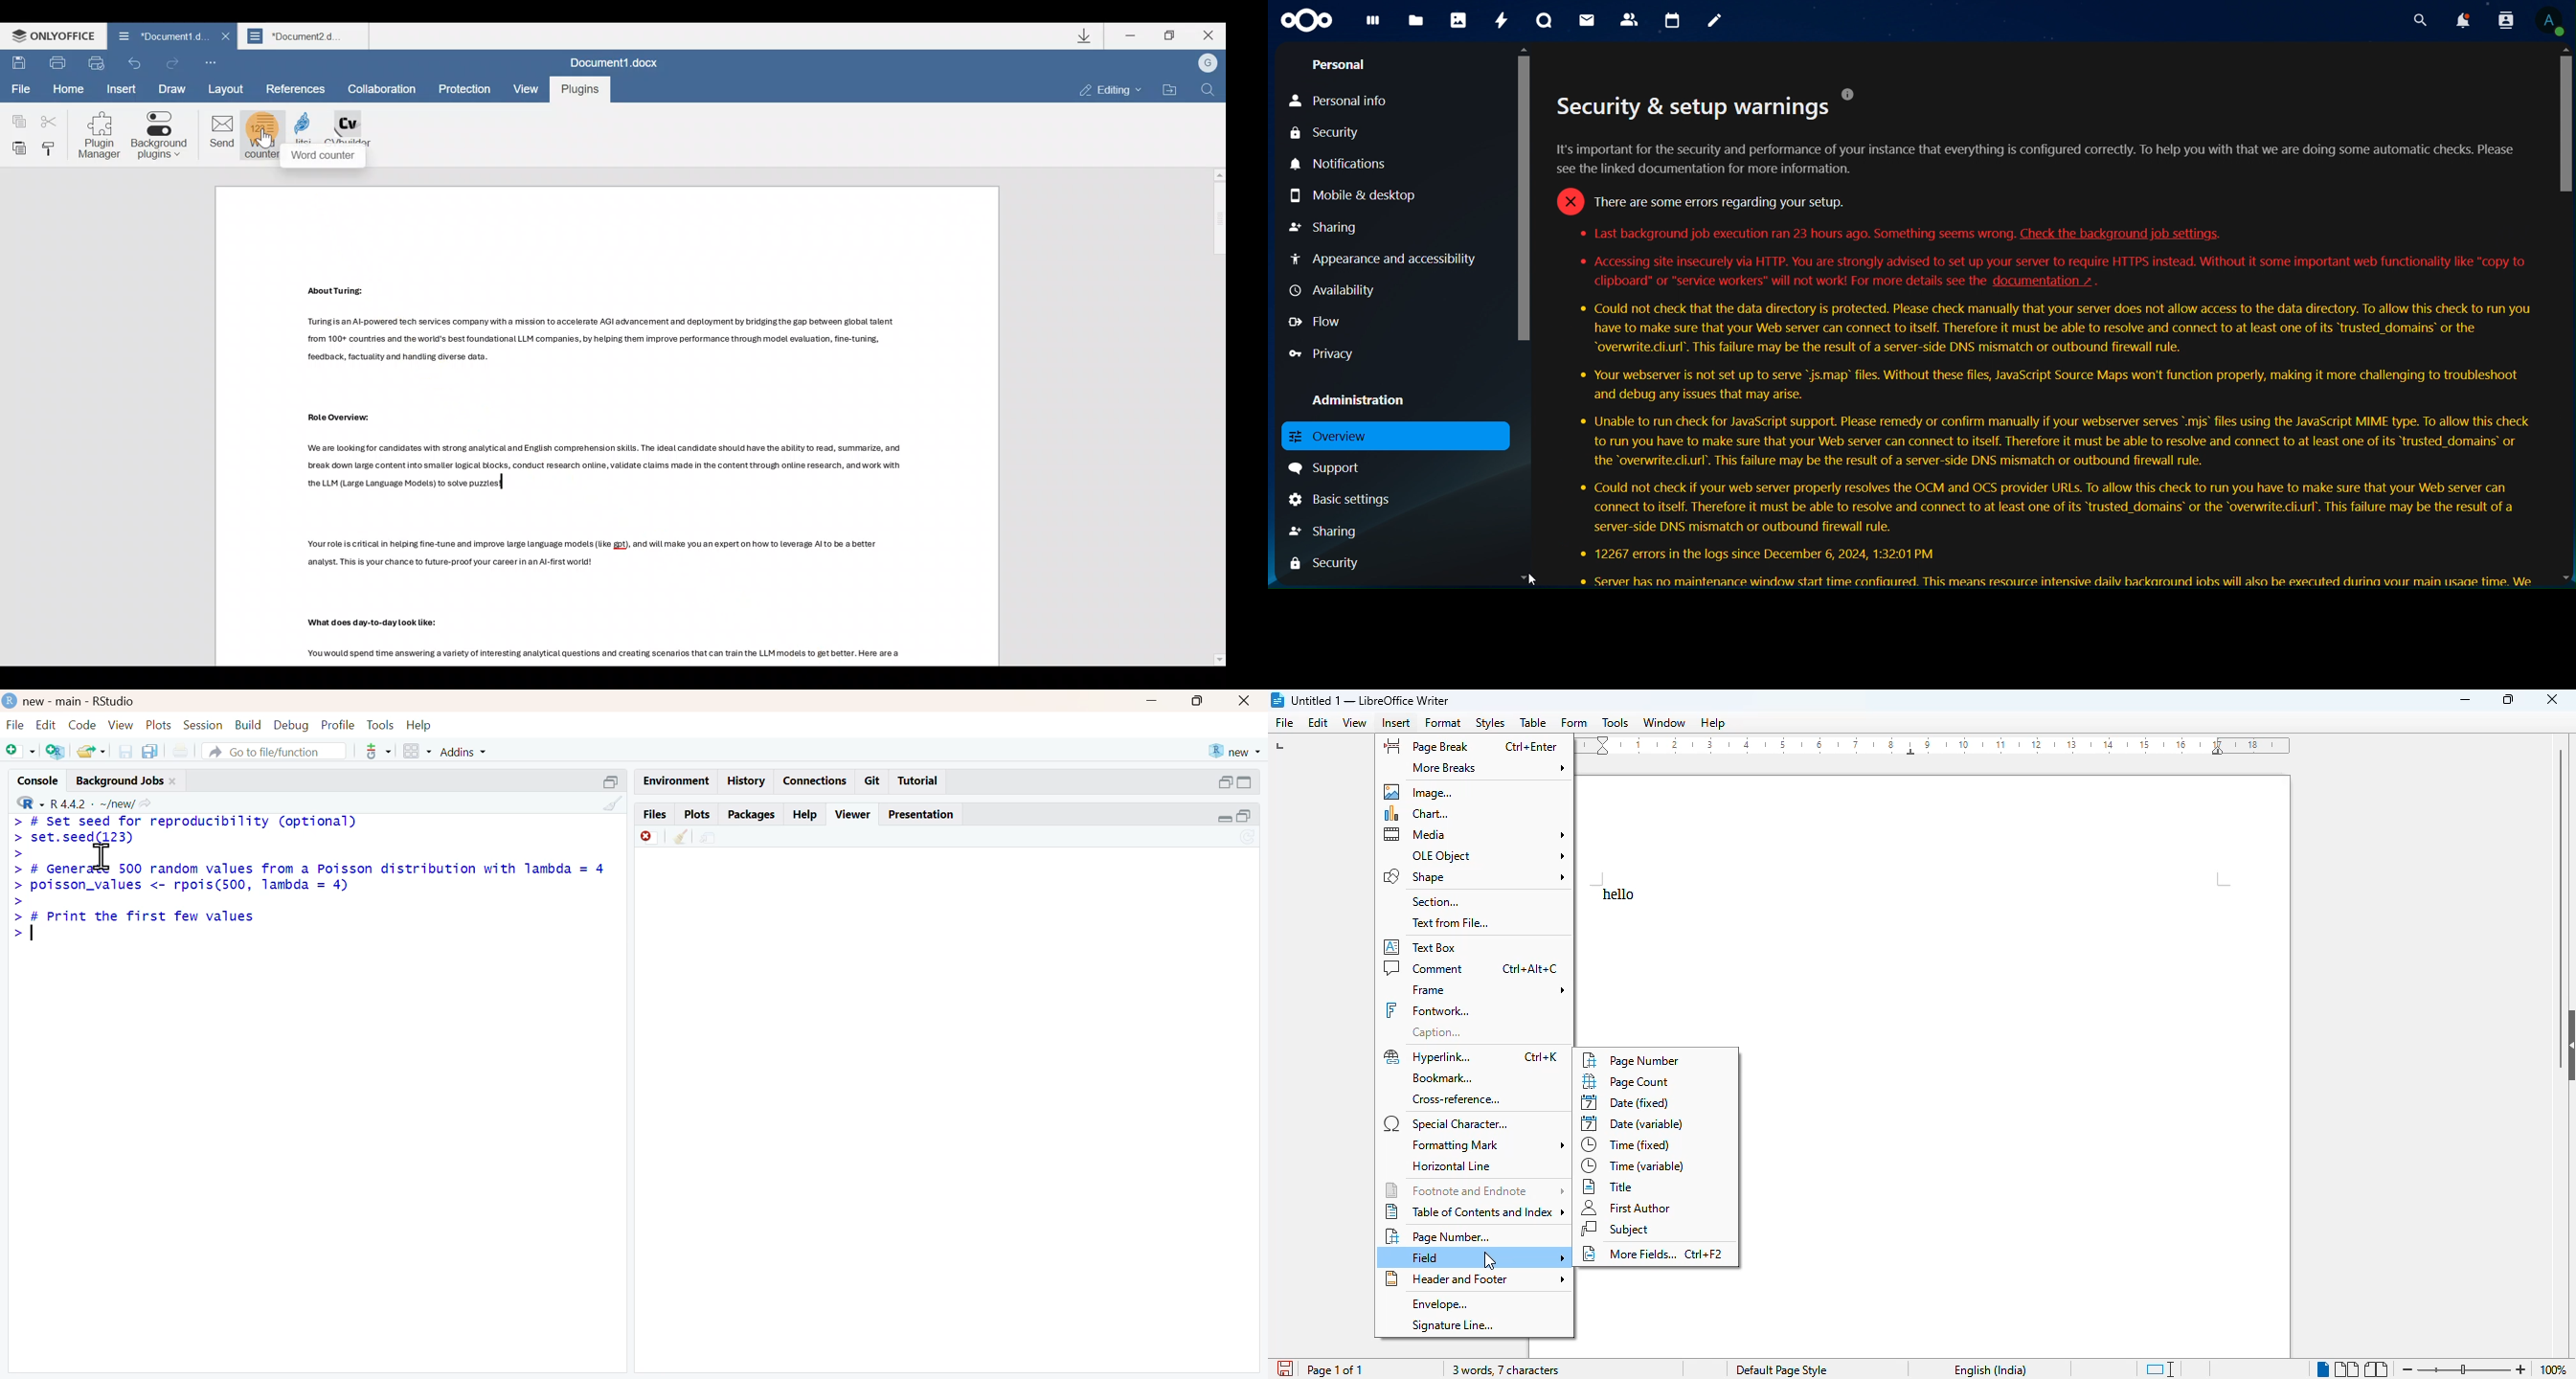 The width and height of the screenshot is (2576, 1400). I want to click on logo, so click(9, 700).